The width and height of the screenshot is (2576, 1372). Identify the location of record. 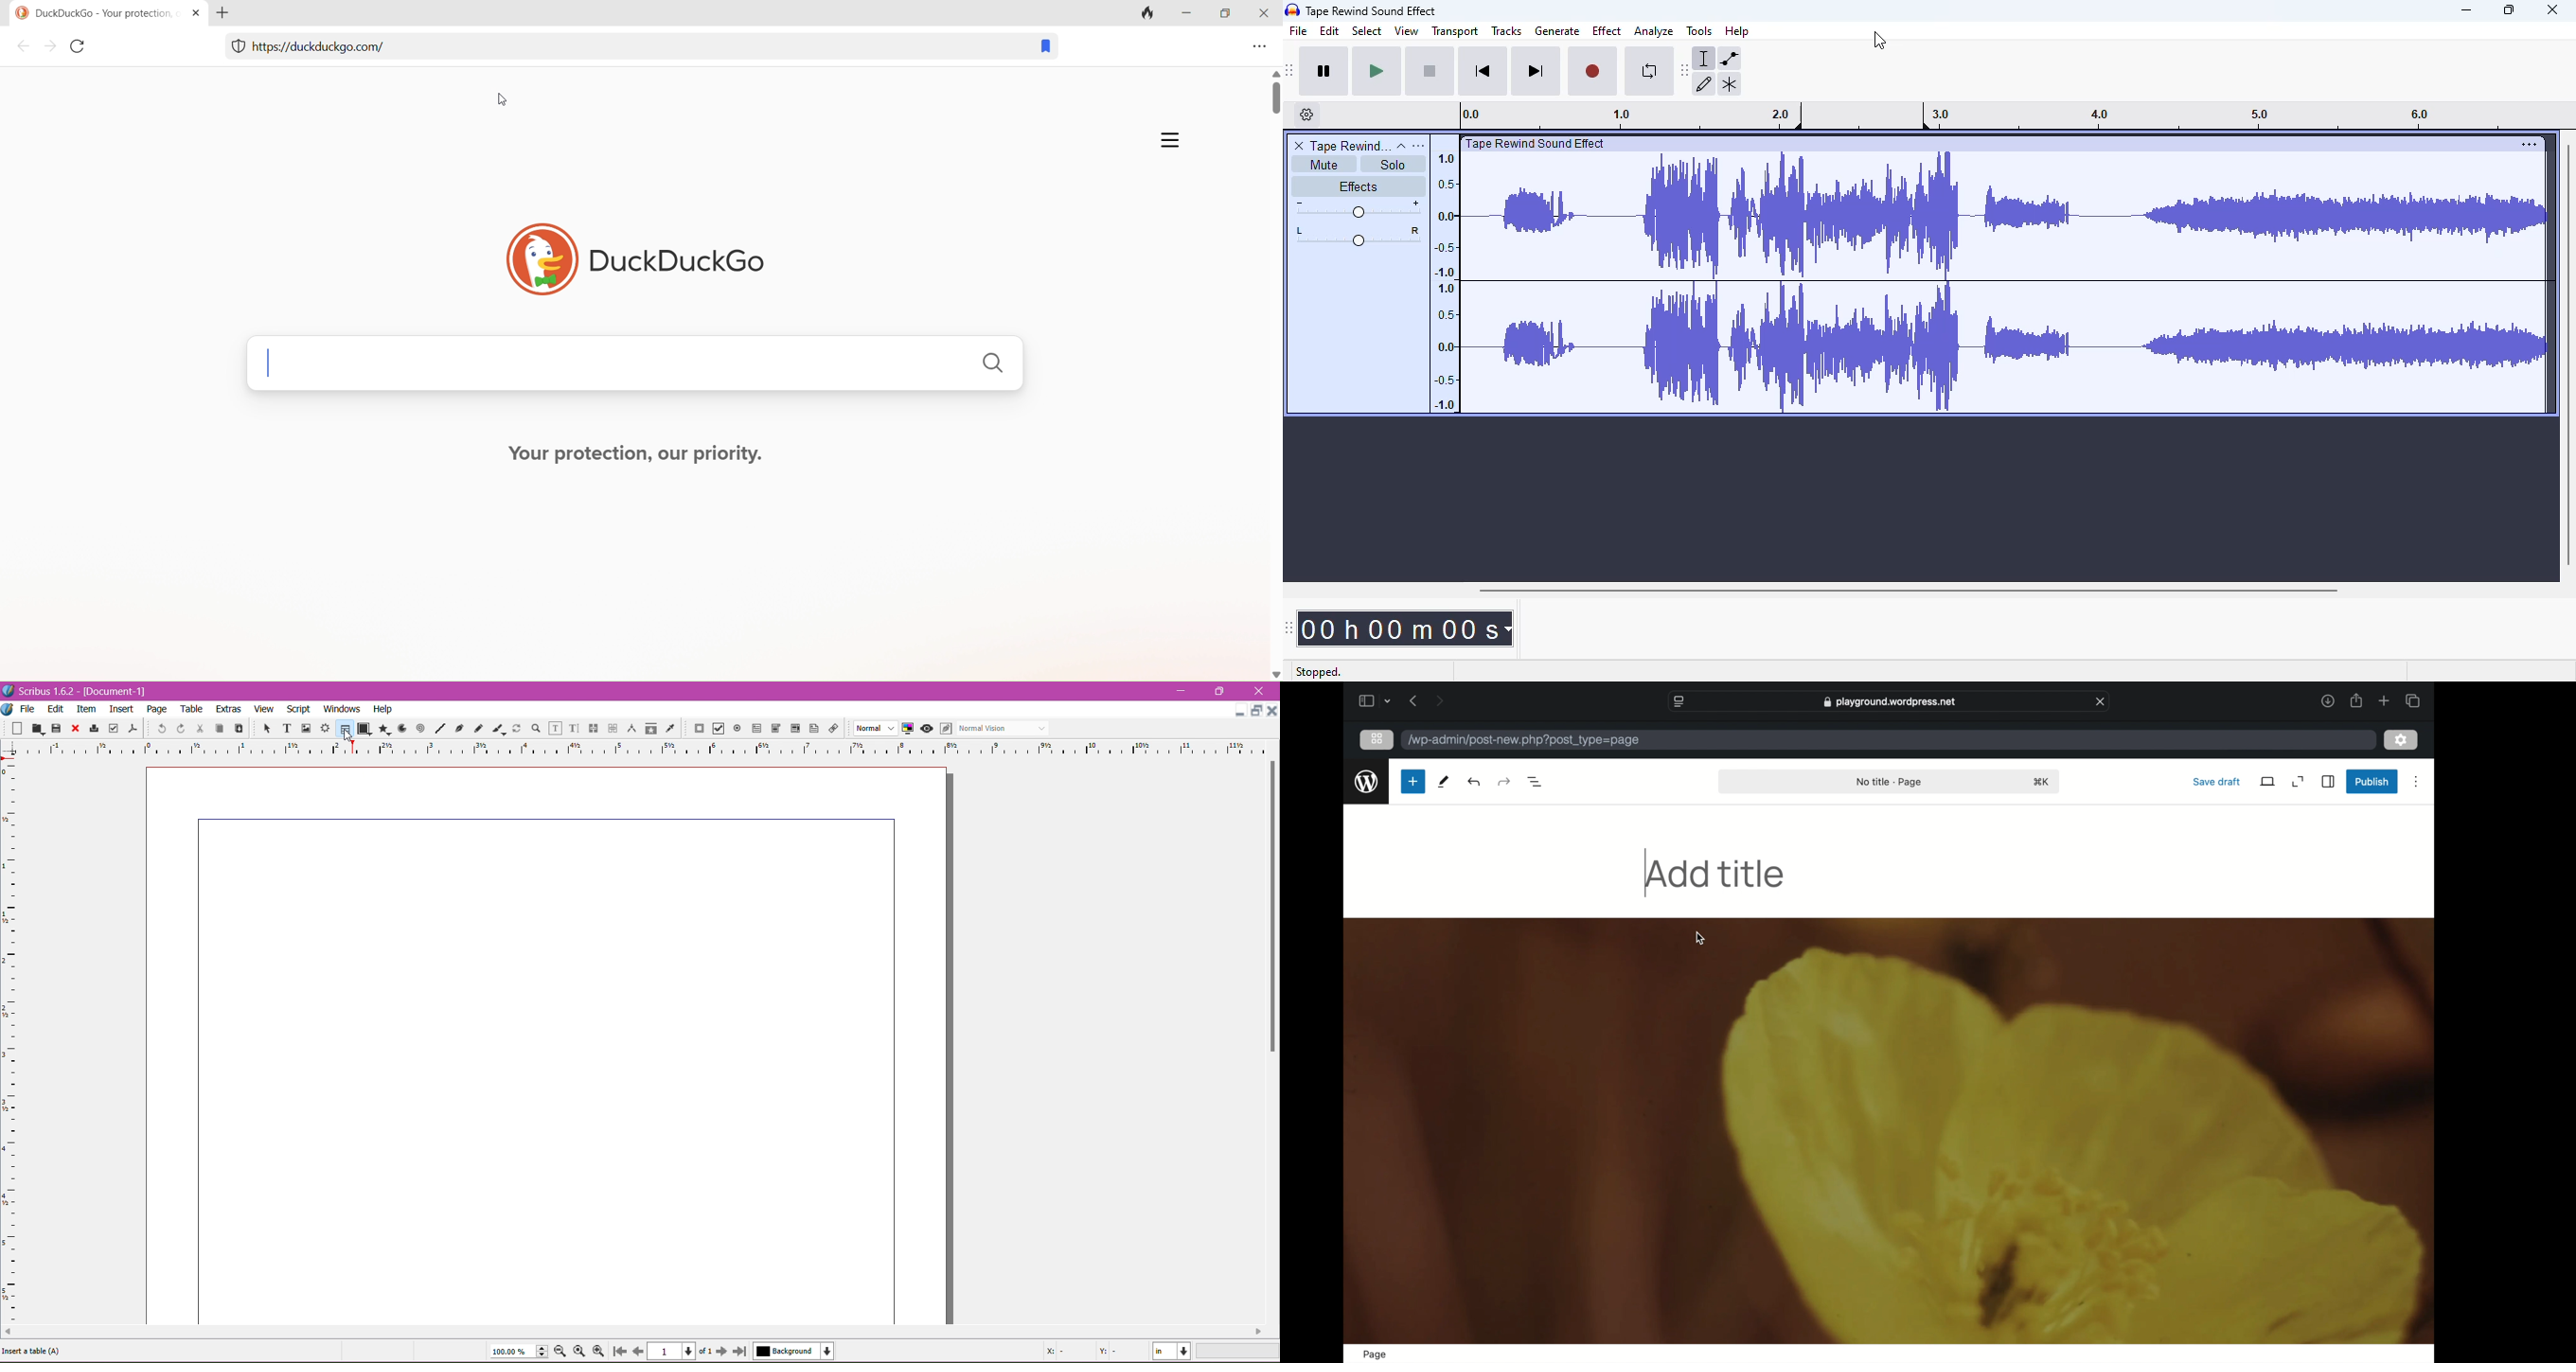
(1593, 69).